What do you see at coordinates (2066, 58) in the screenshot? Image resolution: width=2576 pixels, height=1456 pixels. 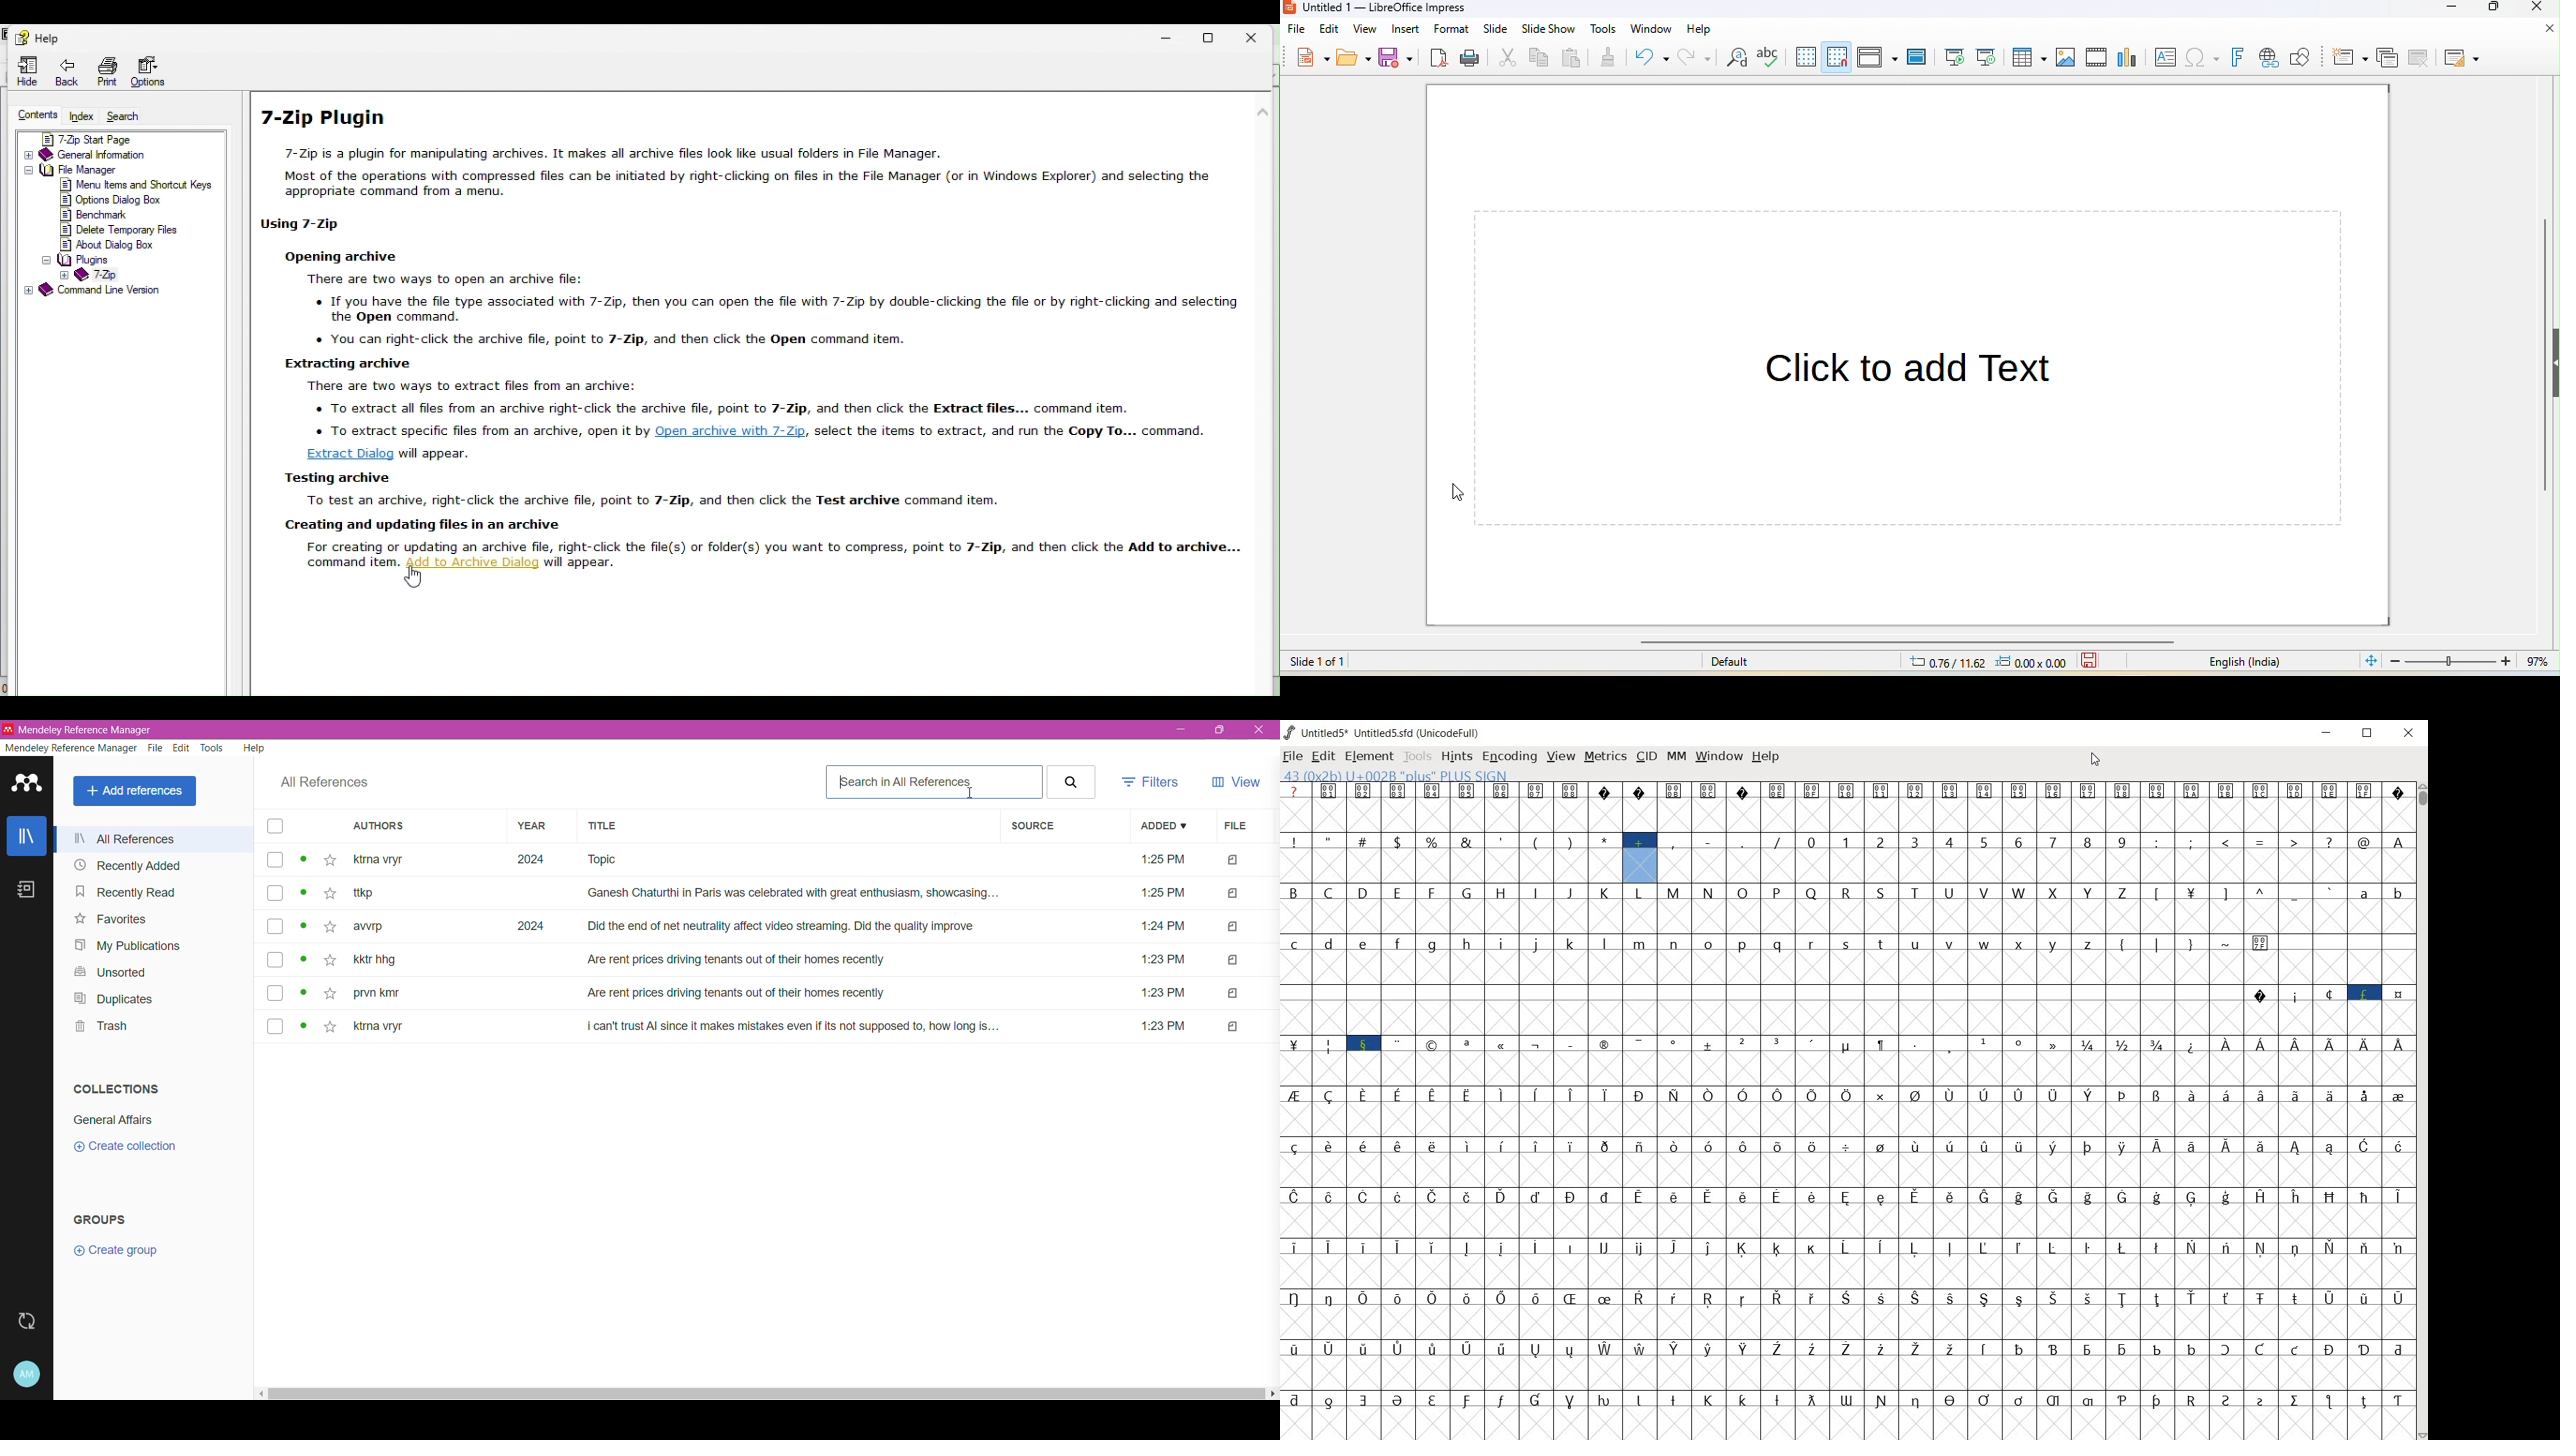 I see `insert image` at bounding box center [2066, 58].